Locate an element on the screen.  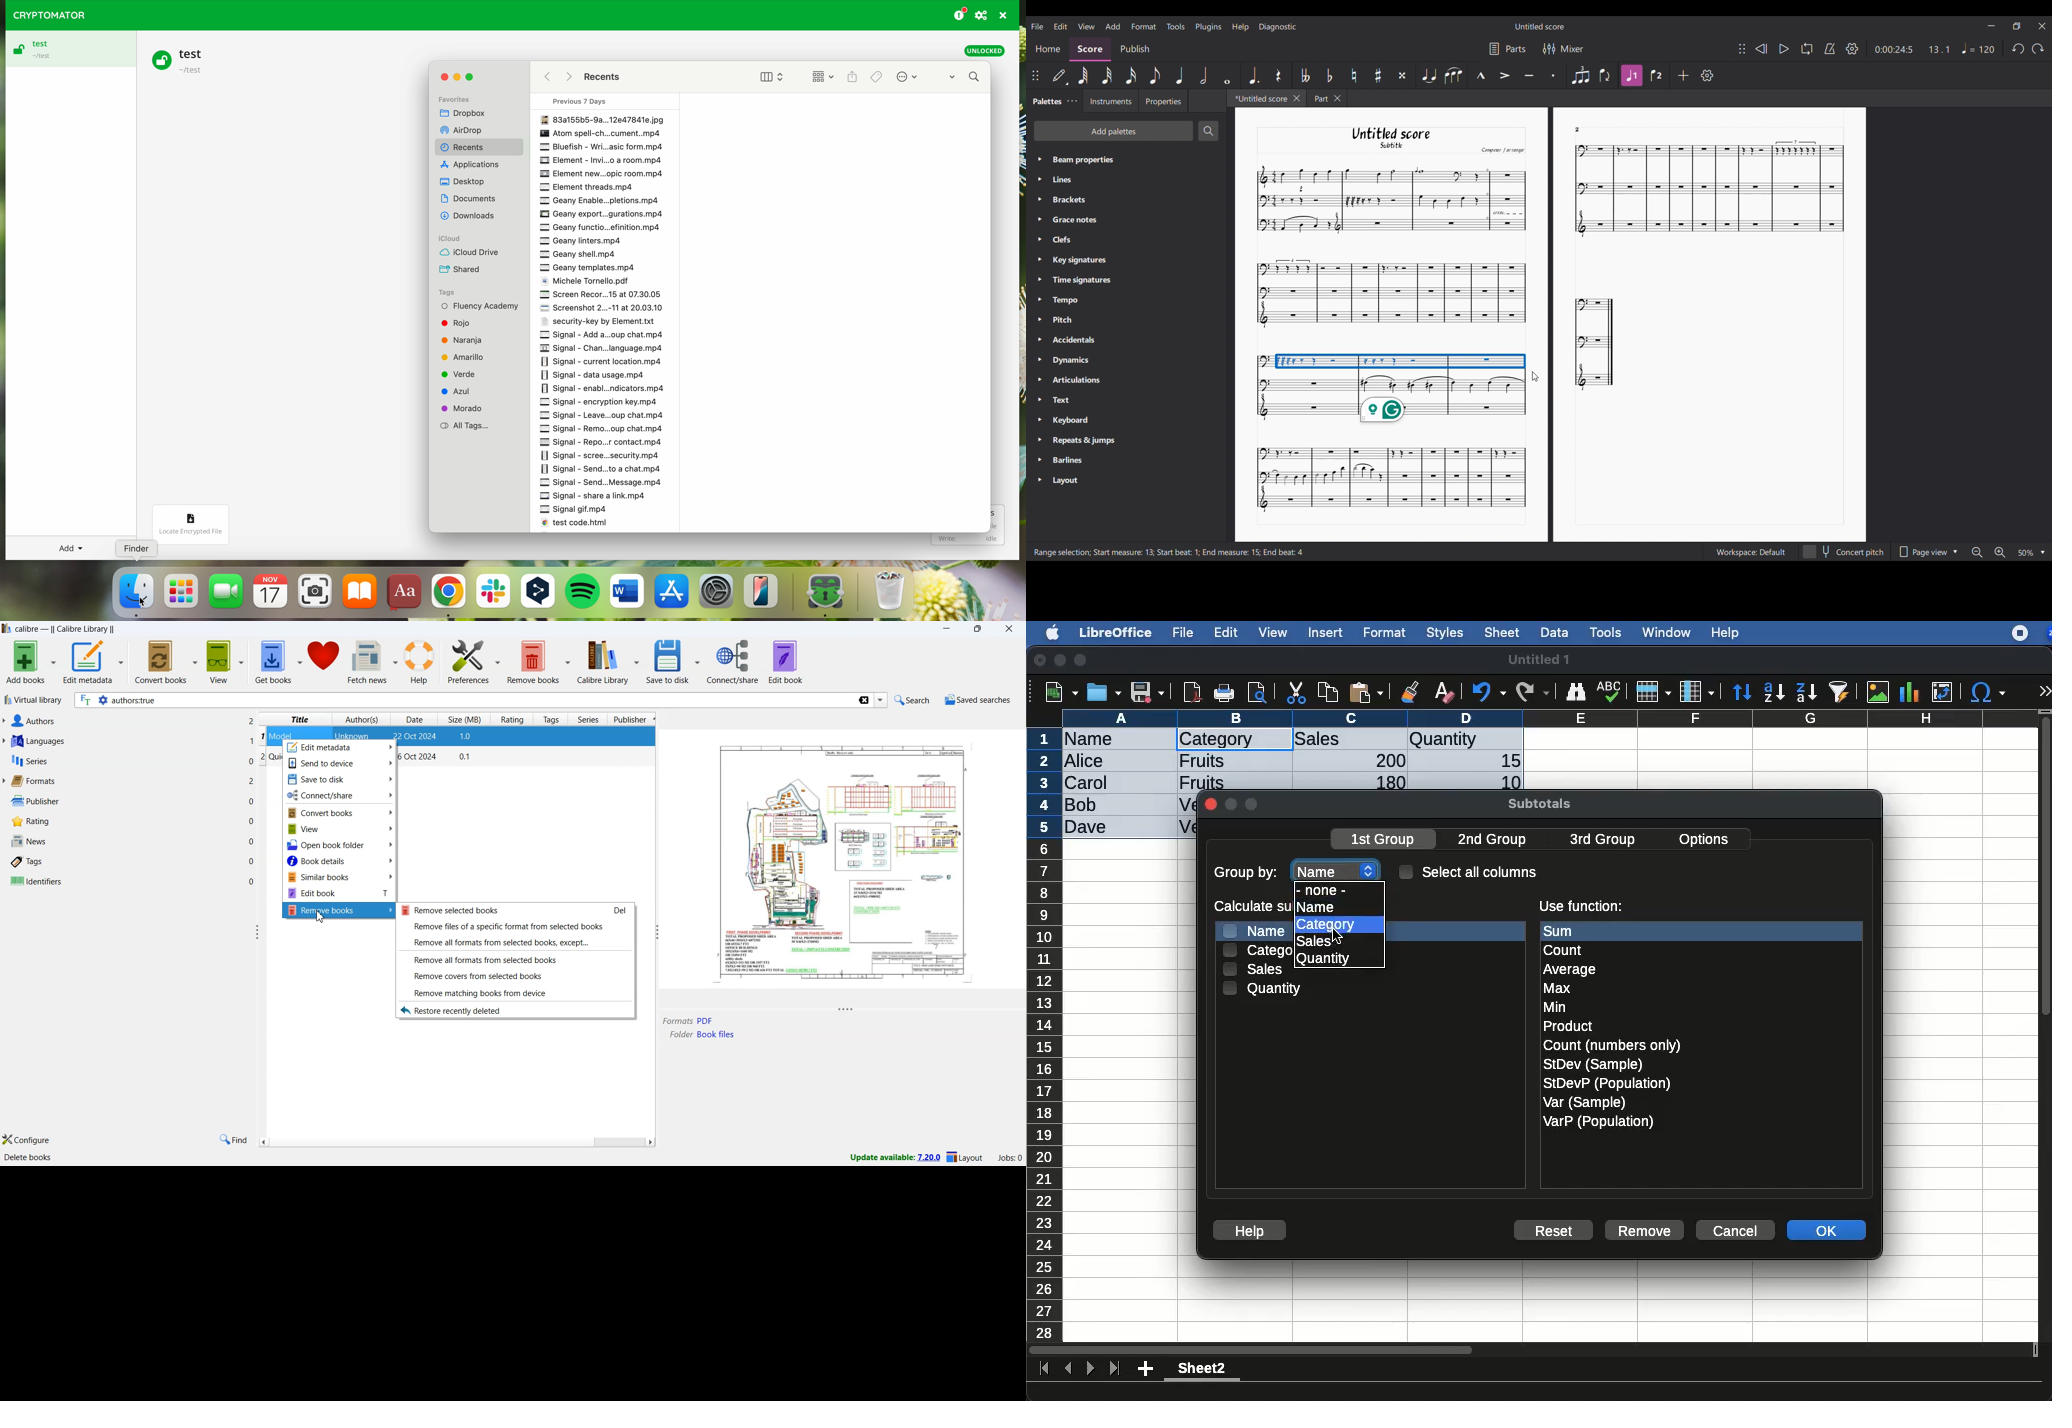
back is located at coordinates (546, 78).